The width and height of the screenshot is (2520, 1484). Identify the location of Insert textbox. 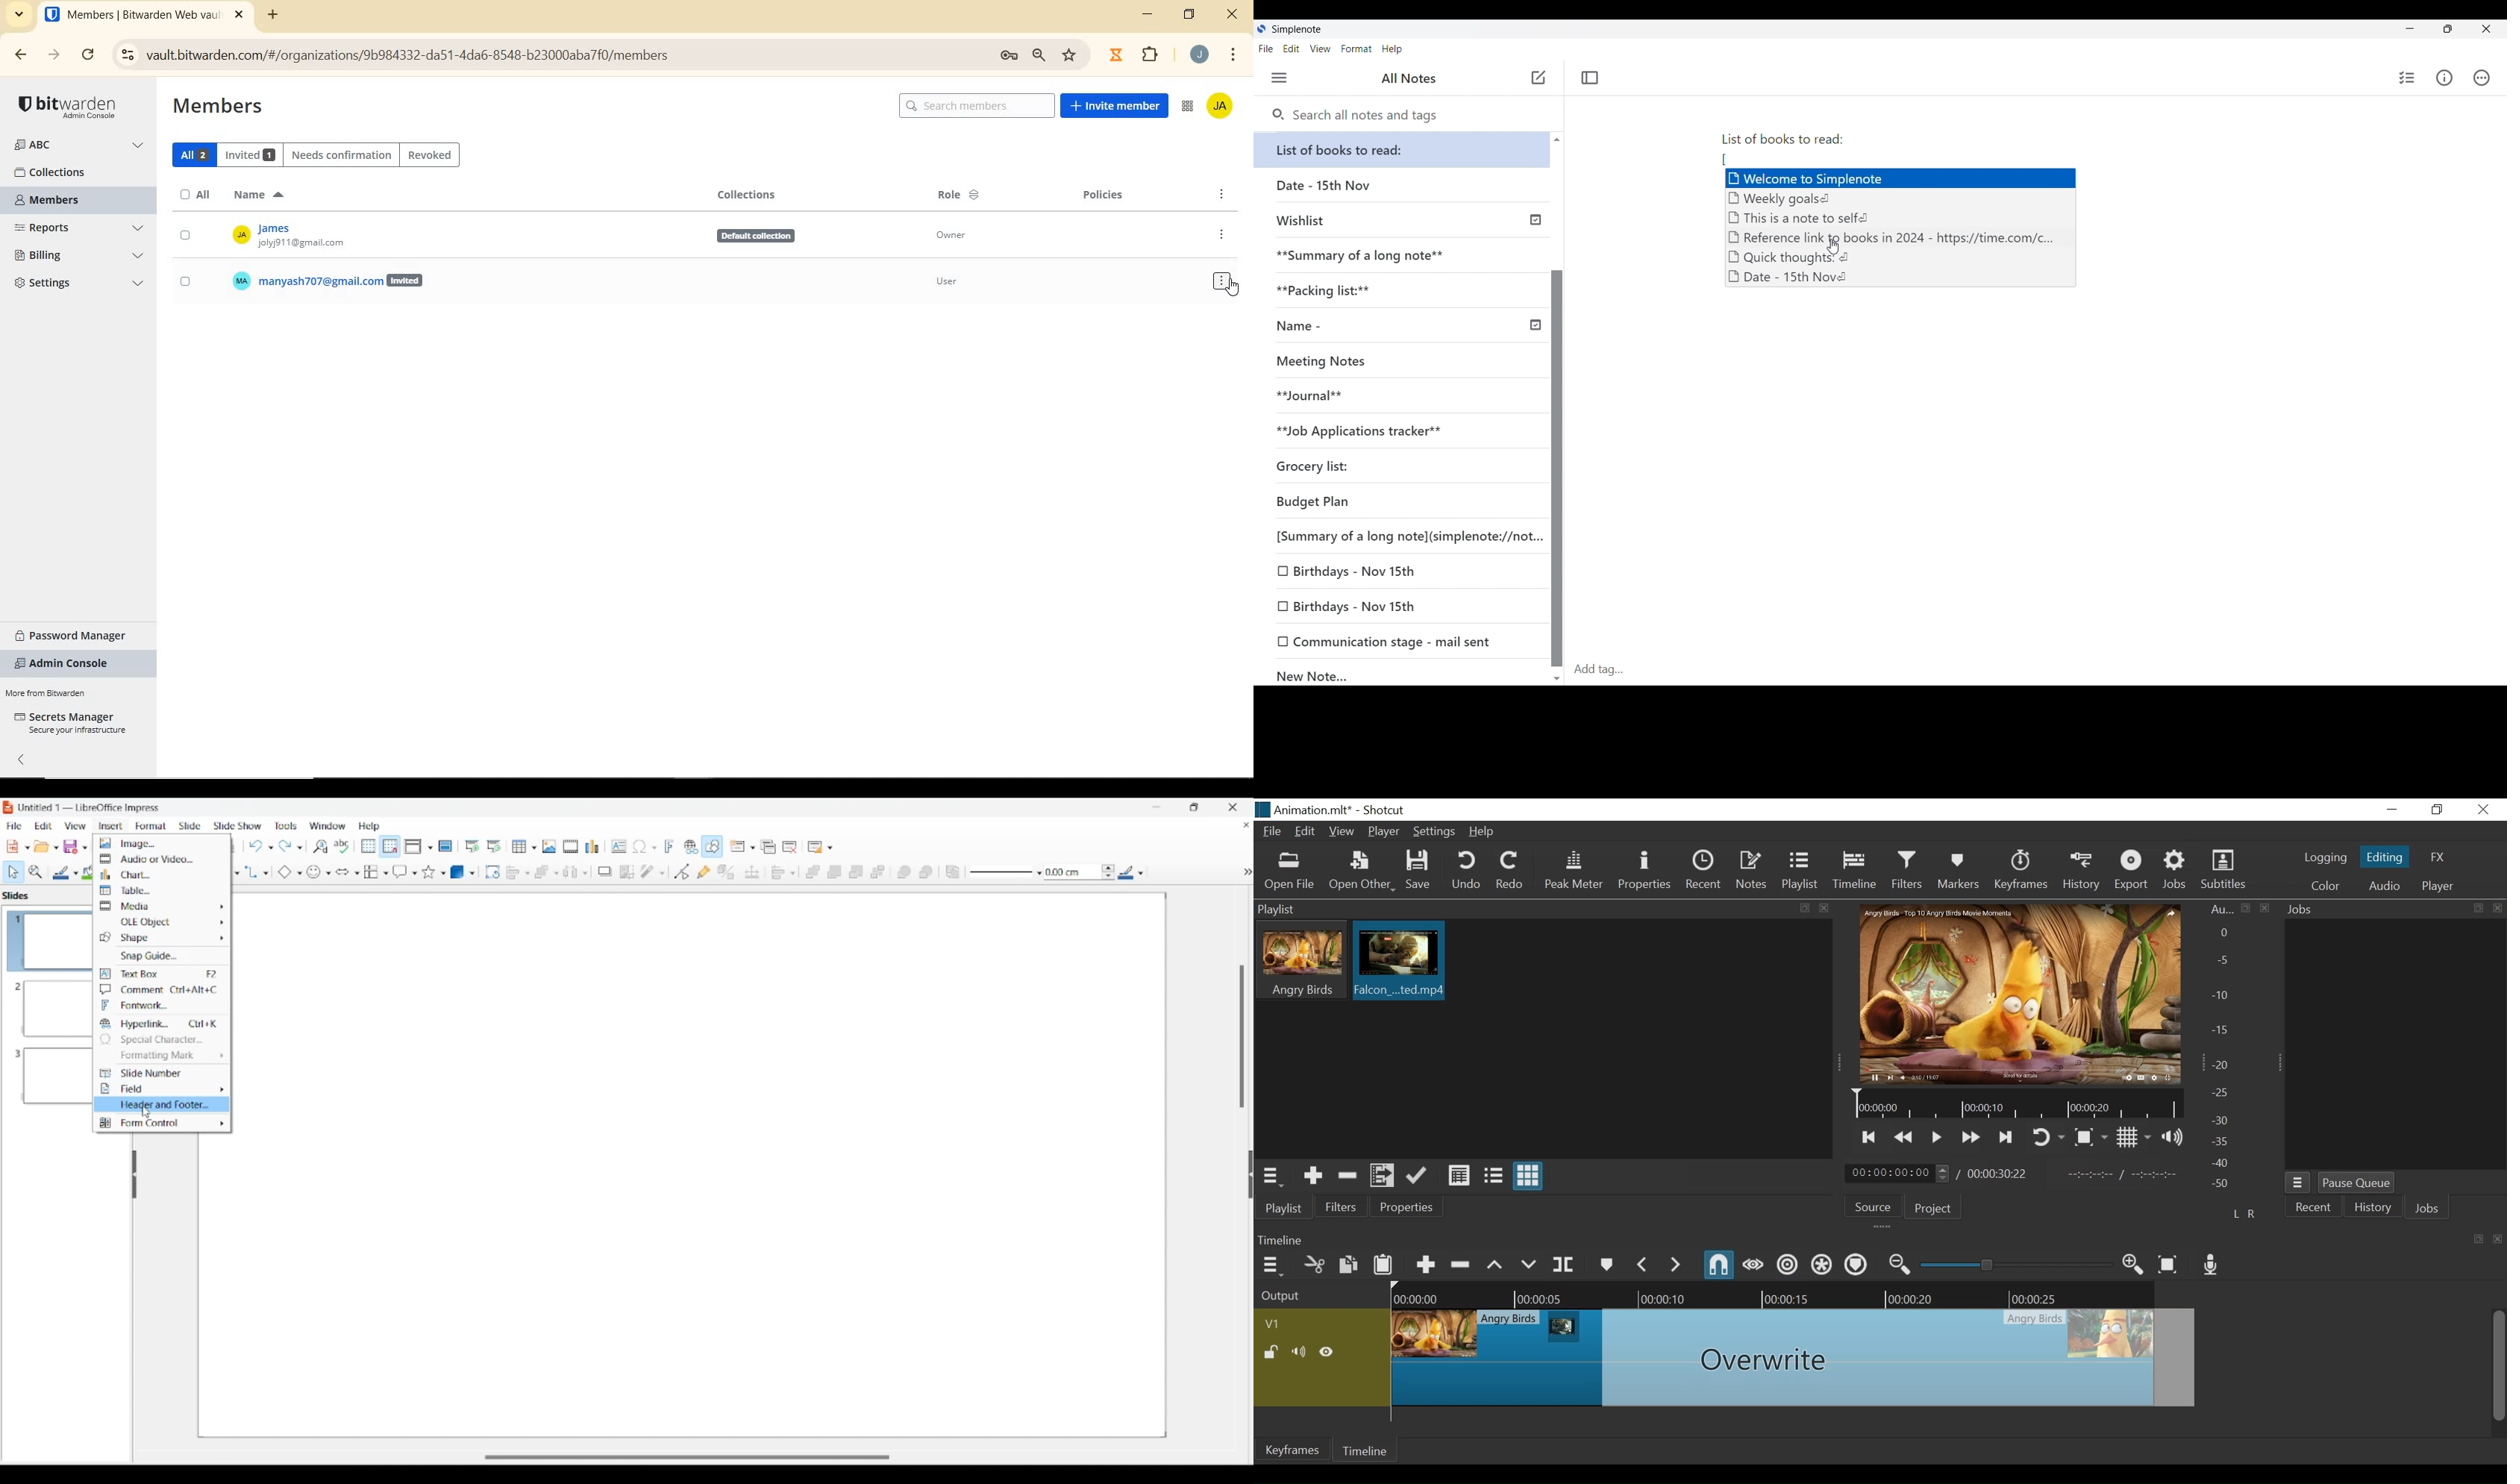
(619, 846).